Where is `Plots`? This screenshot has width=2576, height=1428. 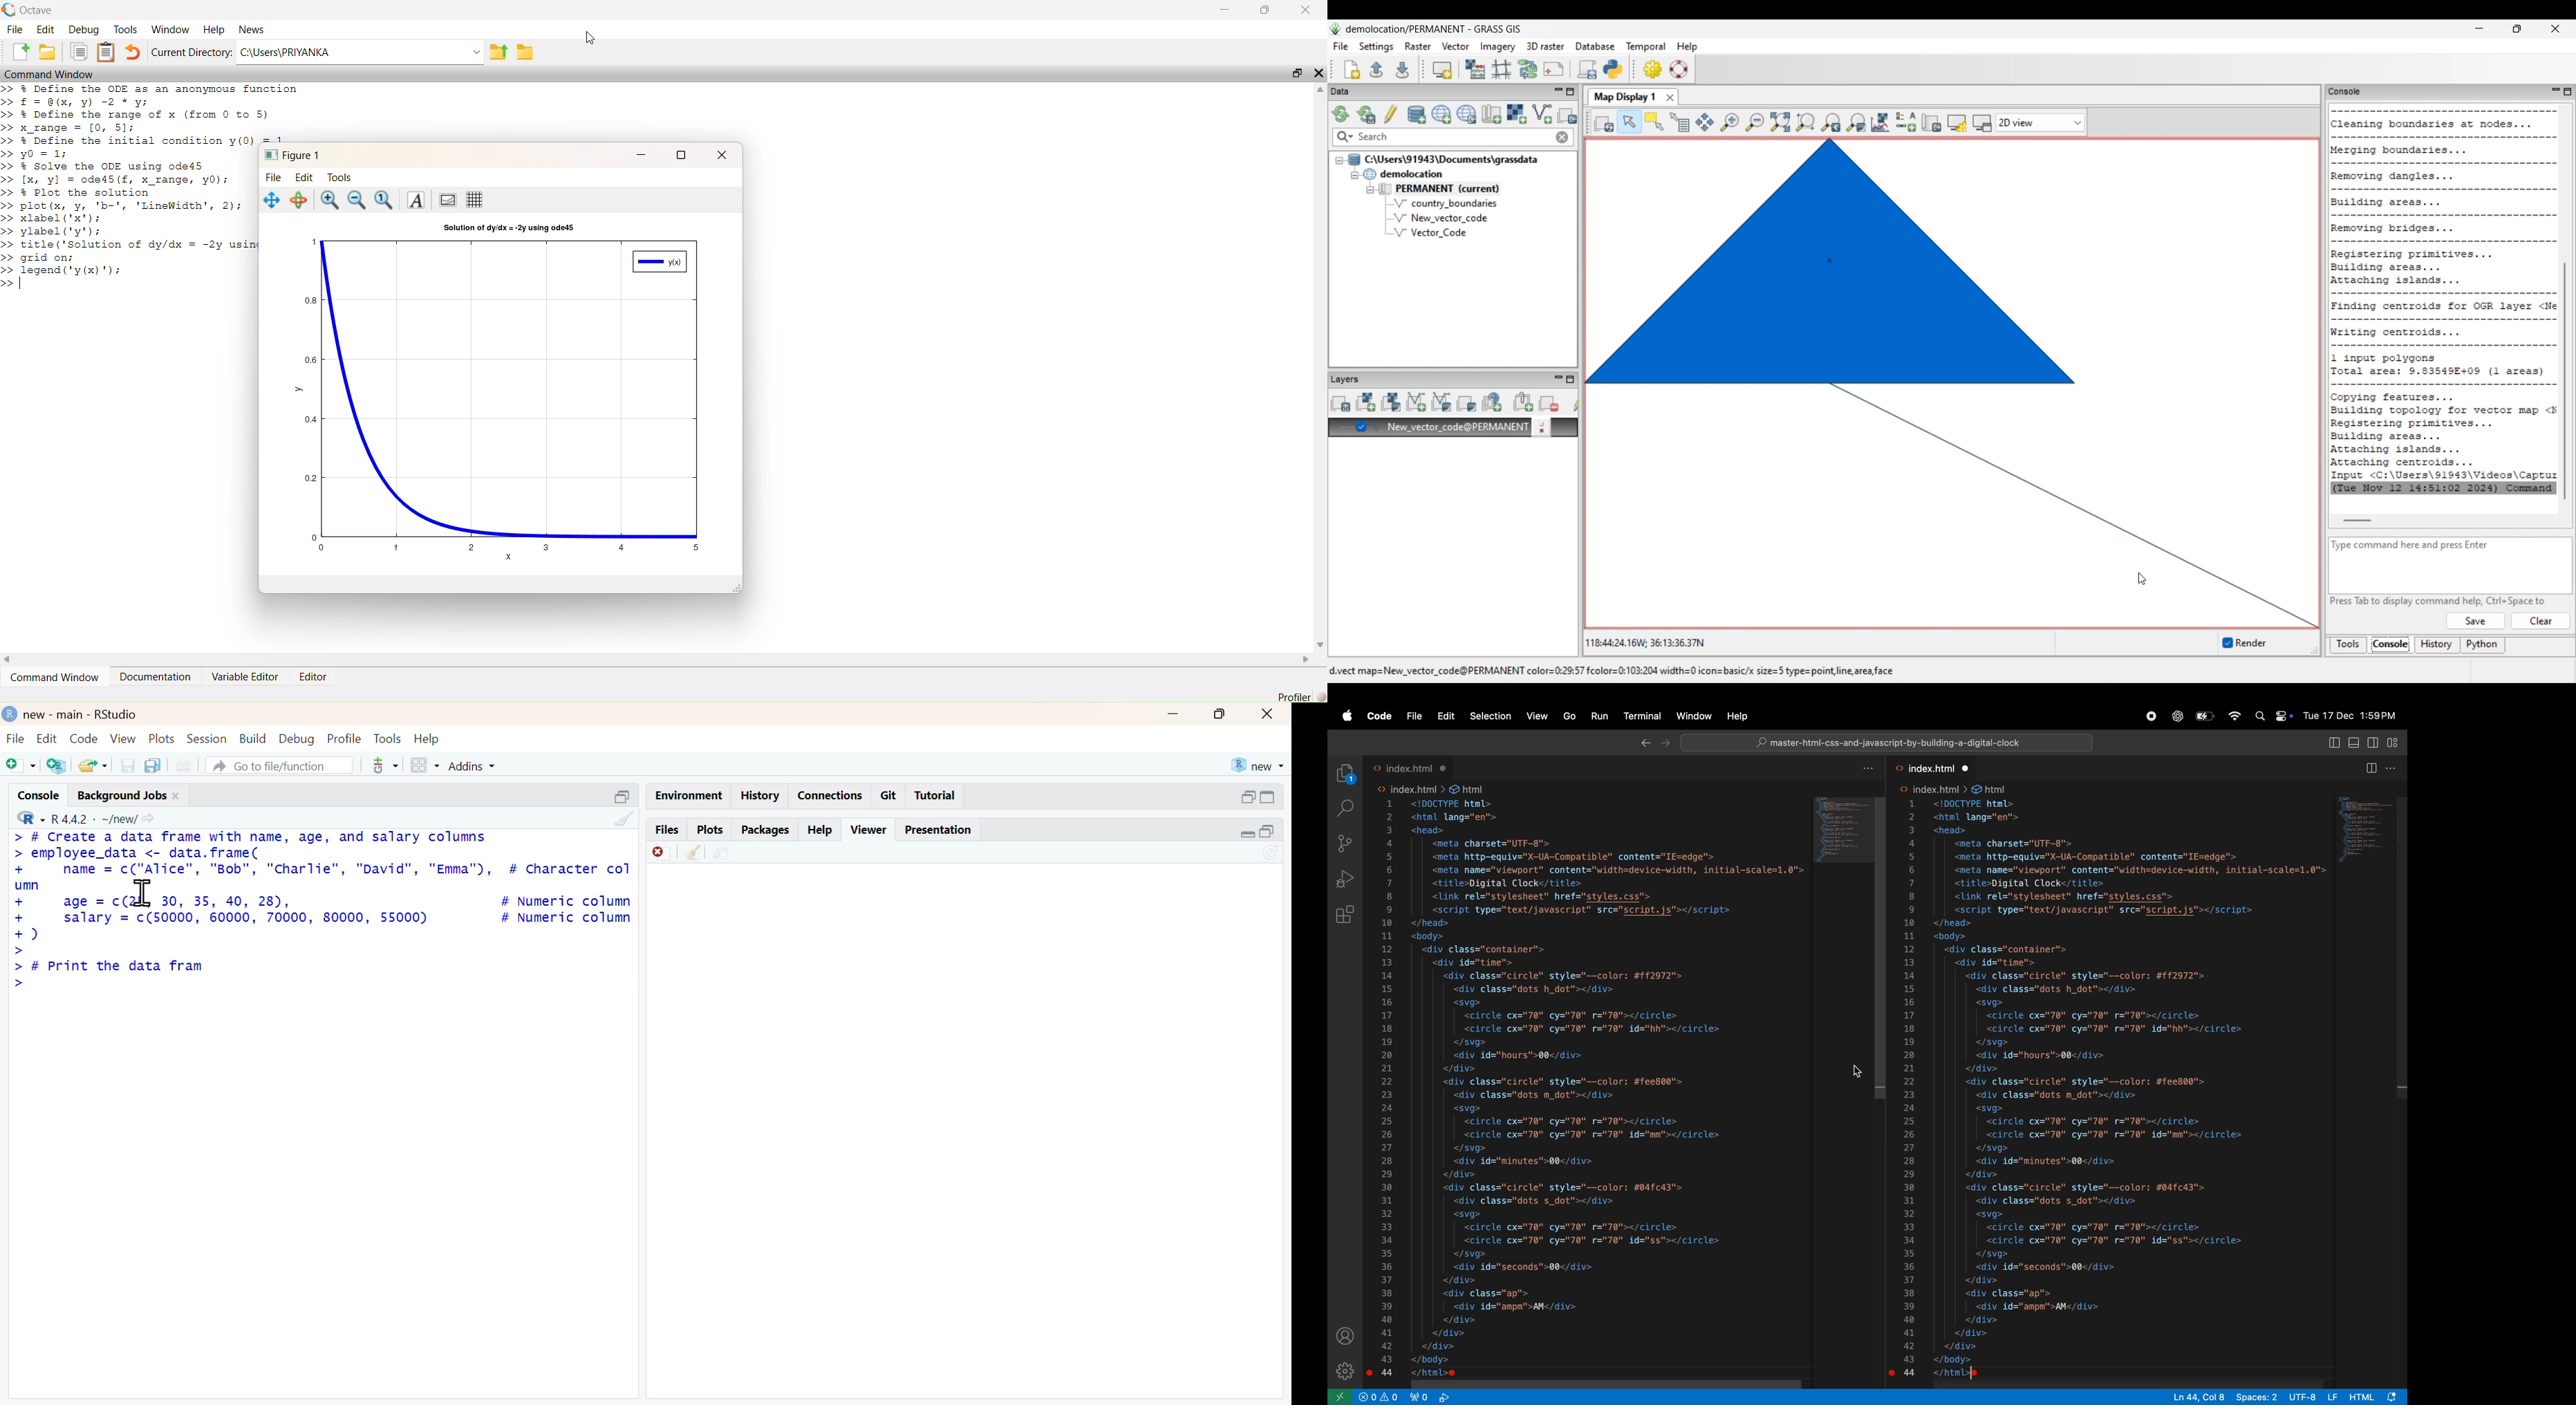
Plots is located at coordinates (708, 830).